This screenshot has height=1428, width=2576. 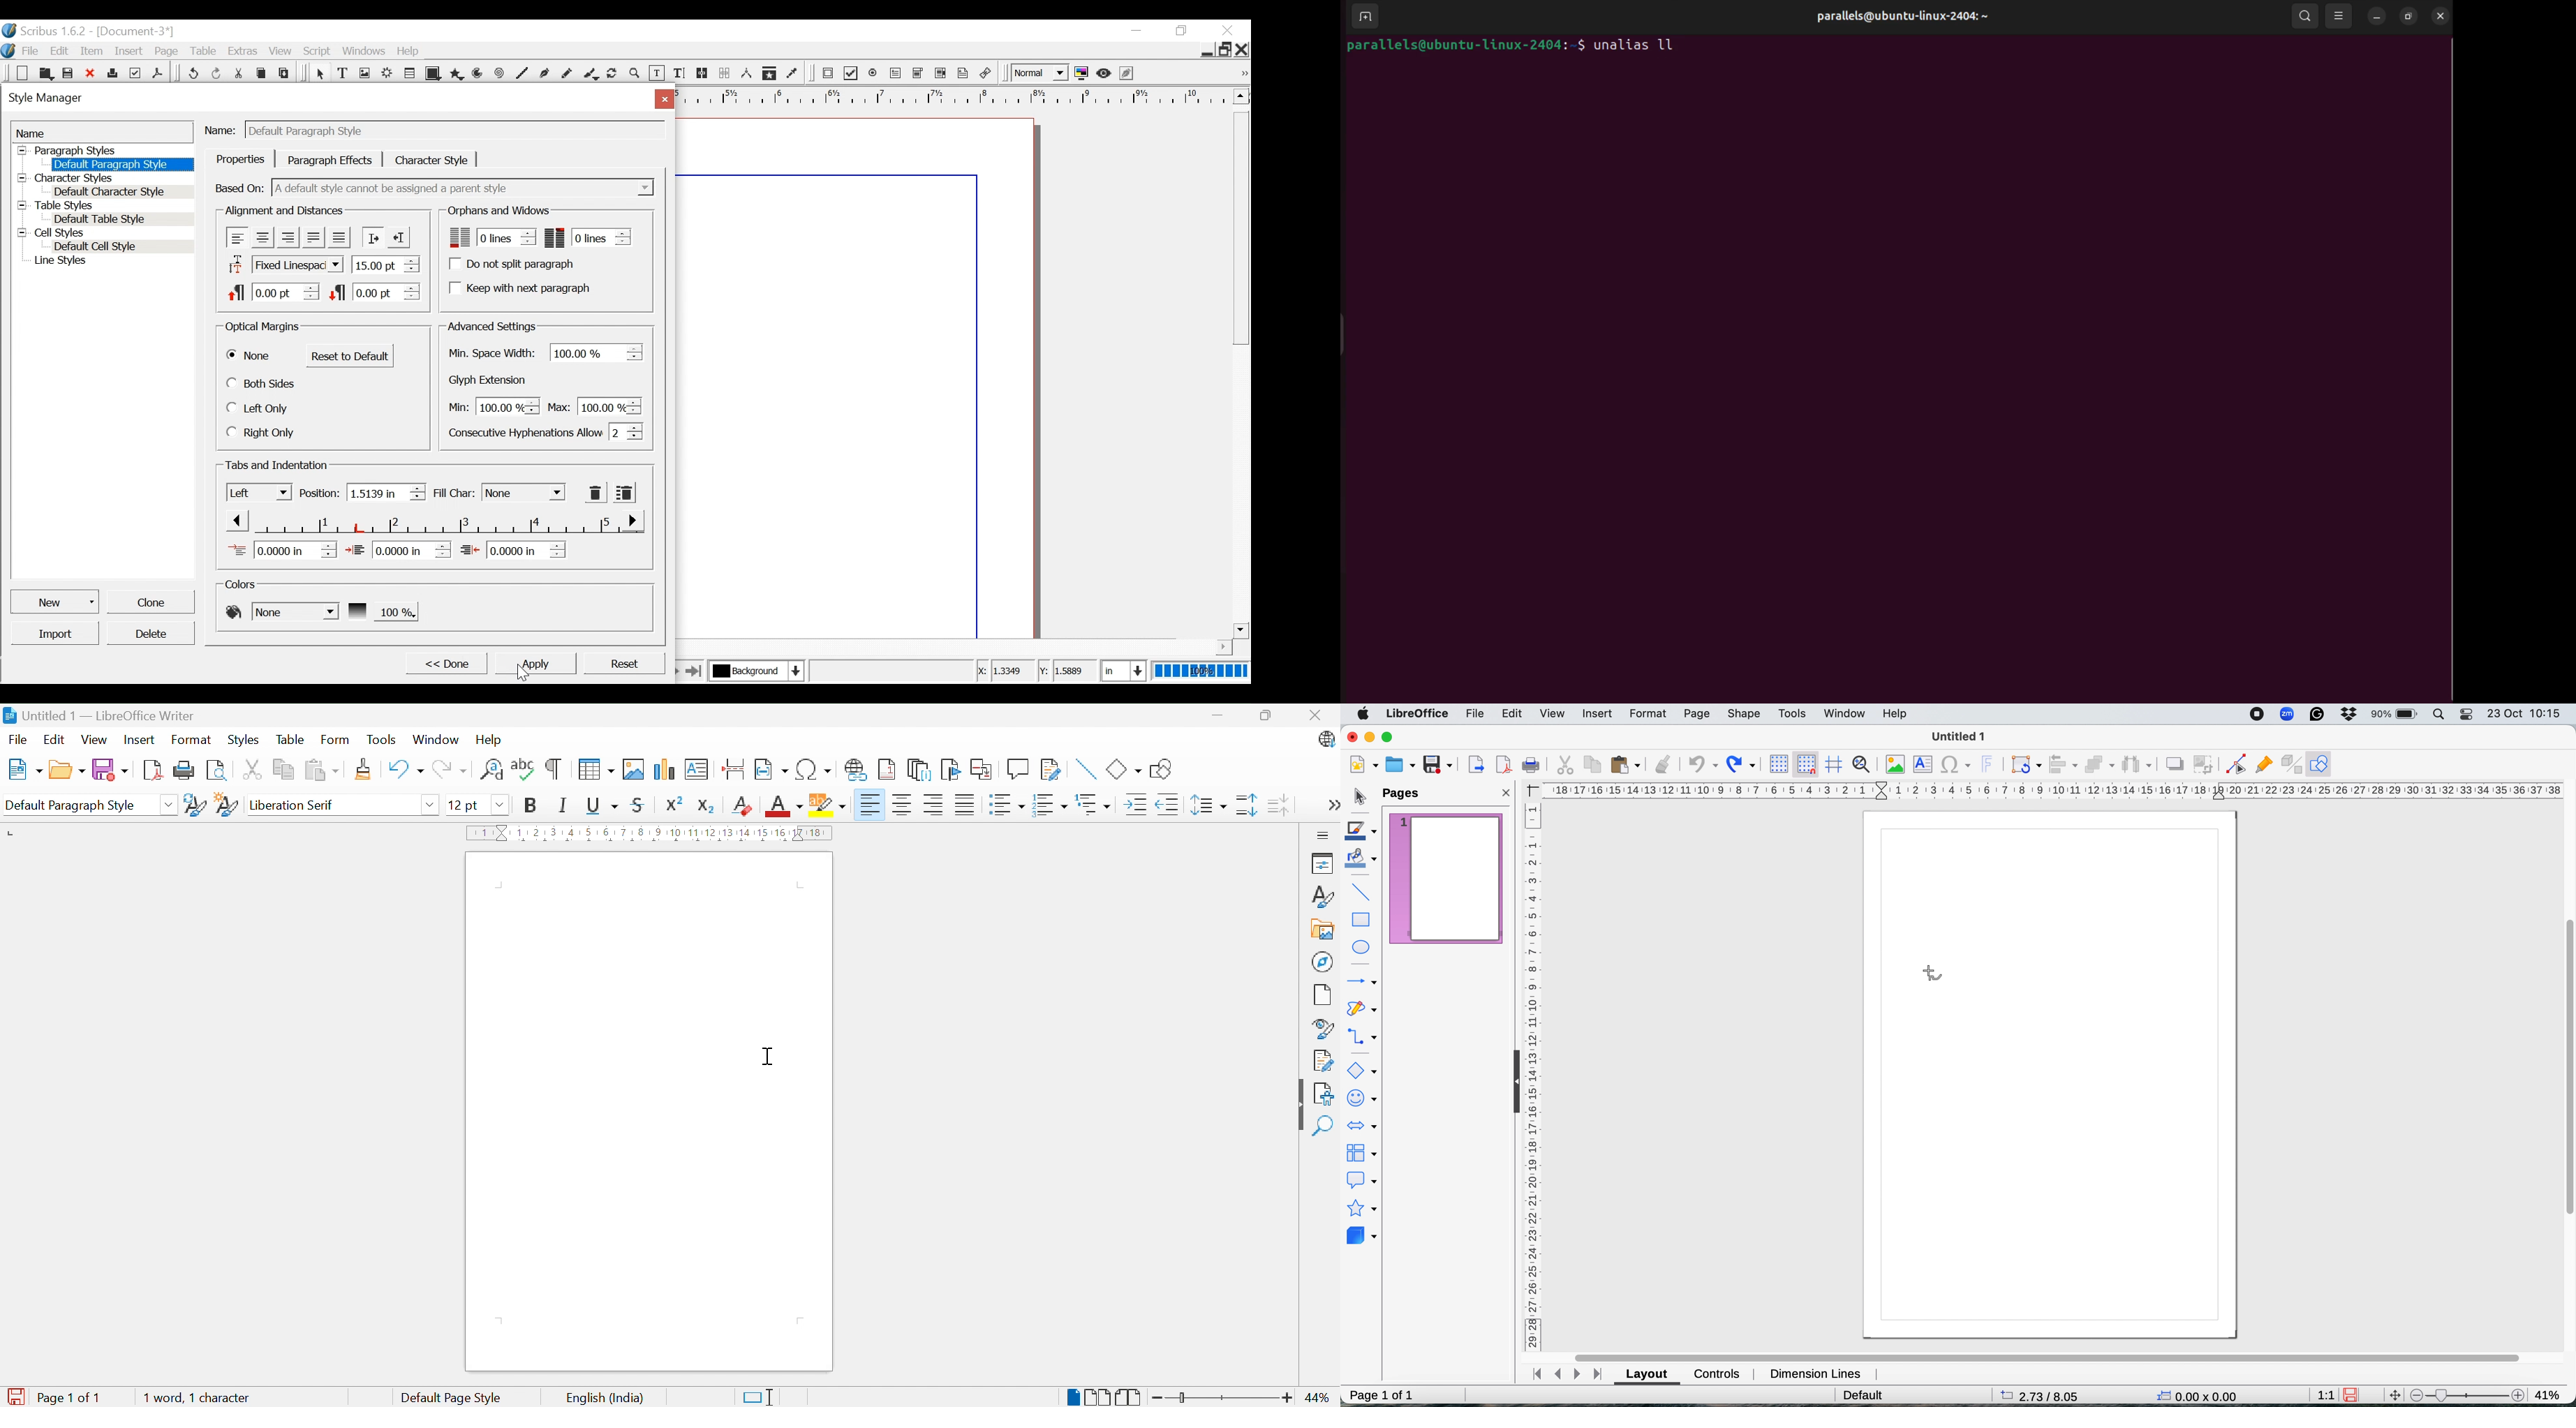 I want to click on Window, so click(x=436, y=740).